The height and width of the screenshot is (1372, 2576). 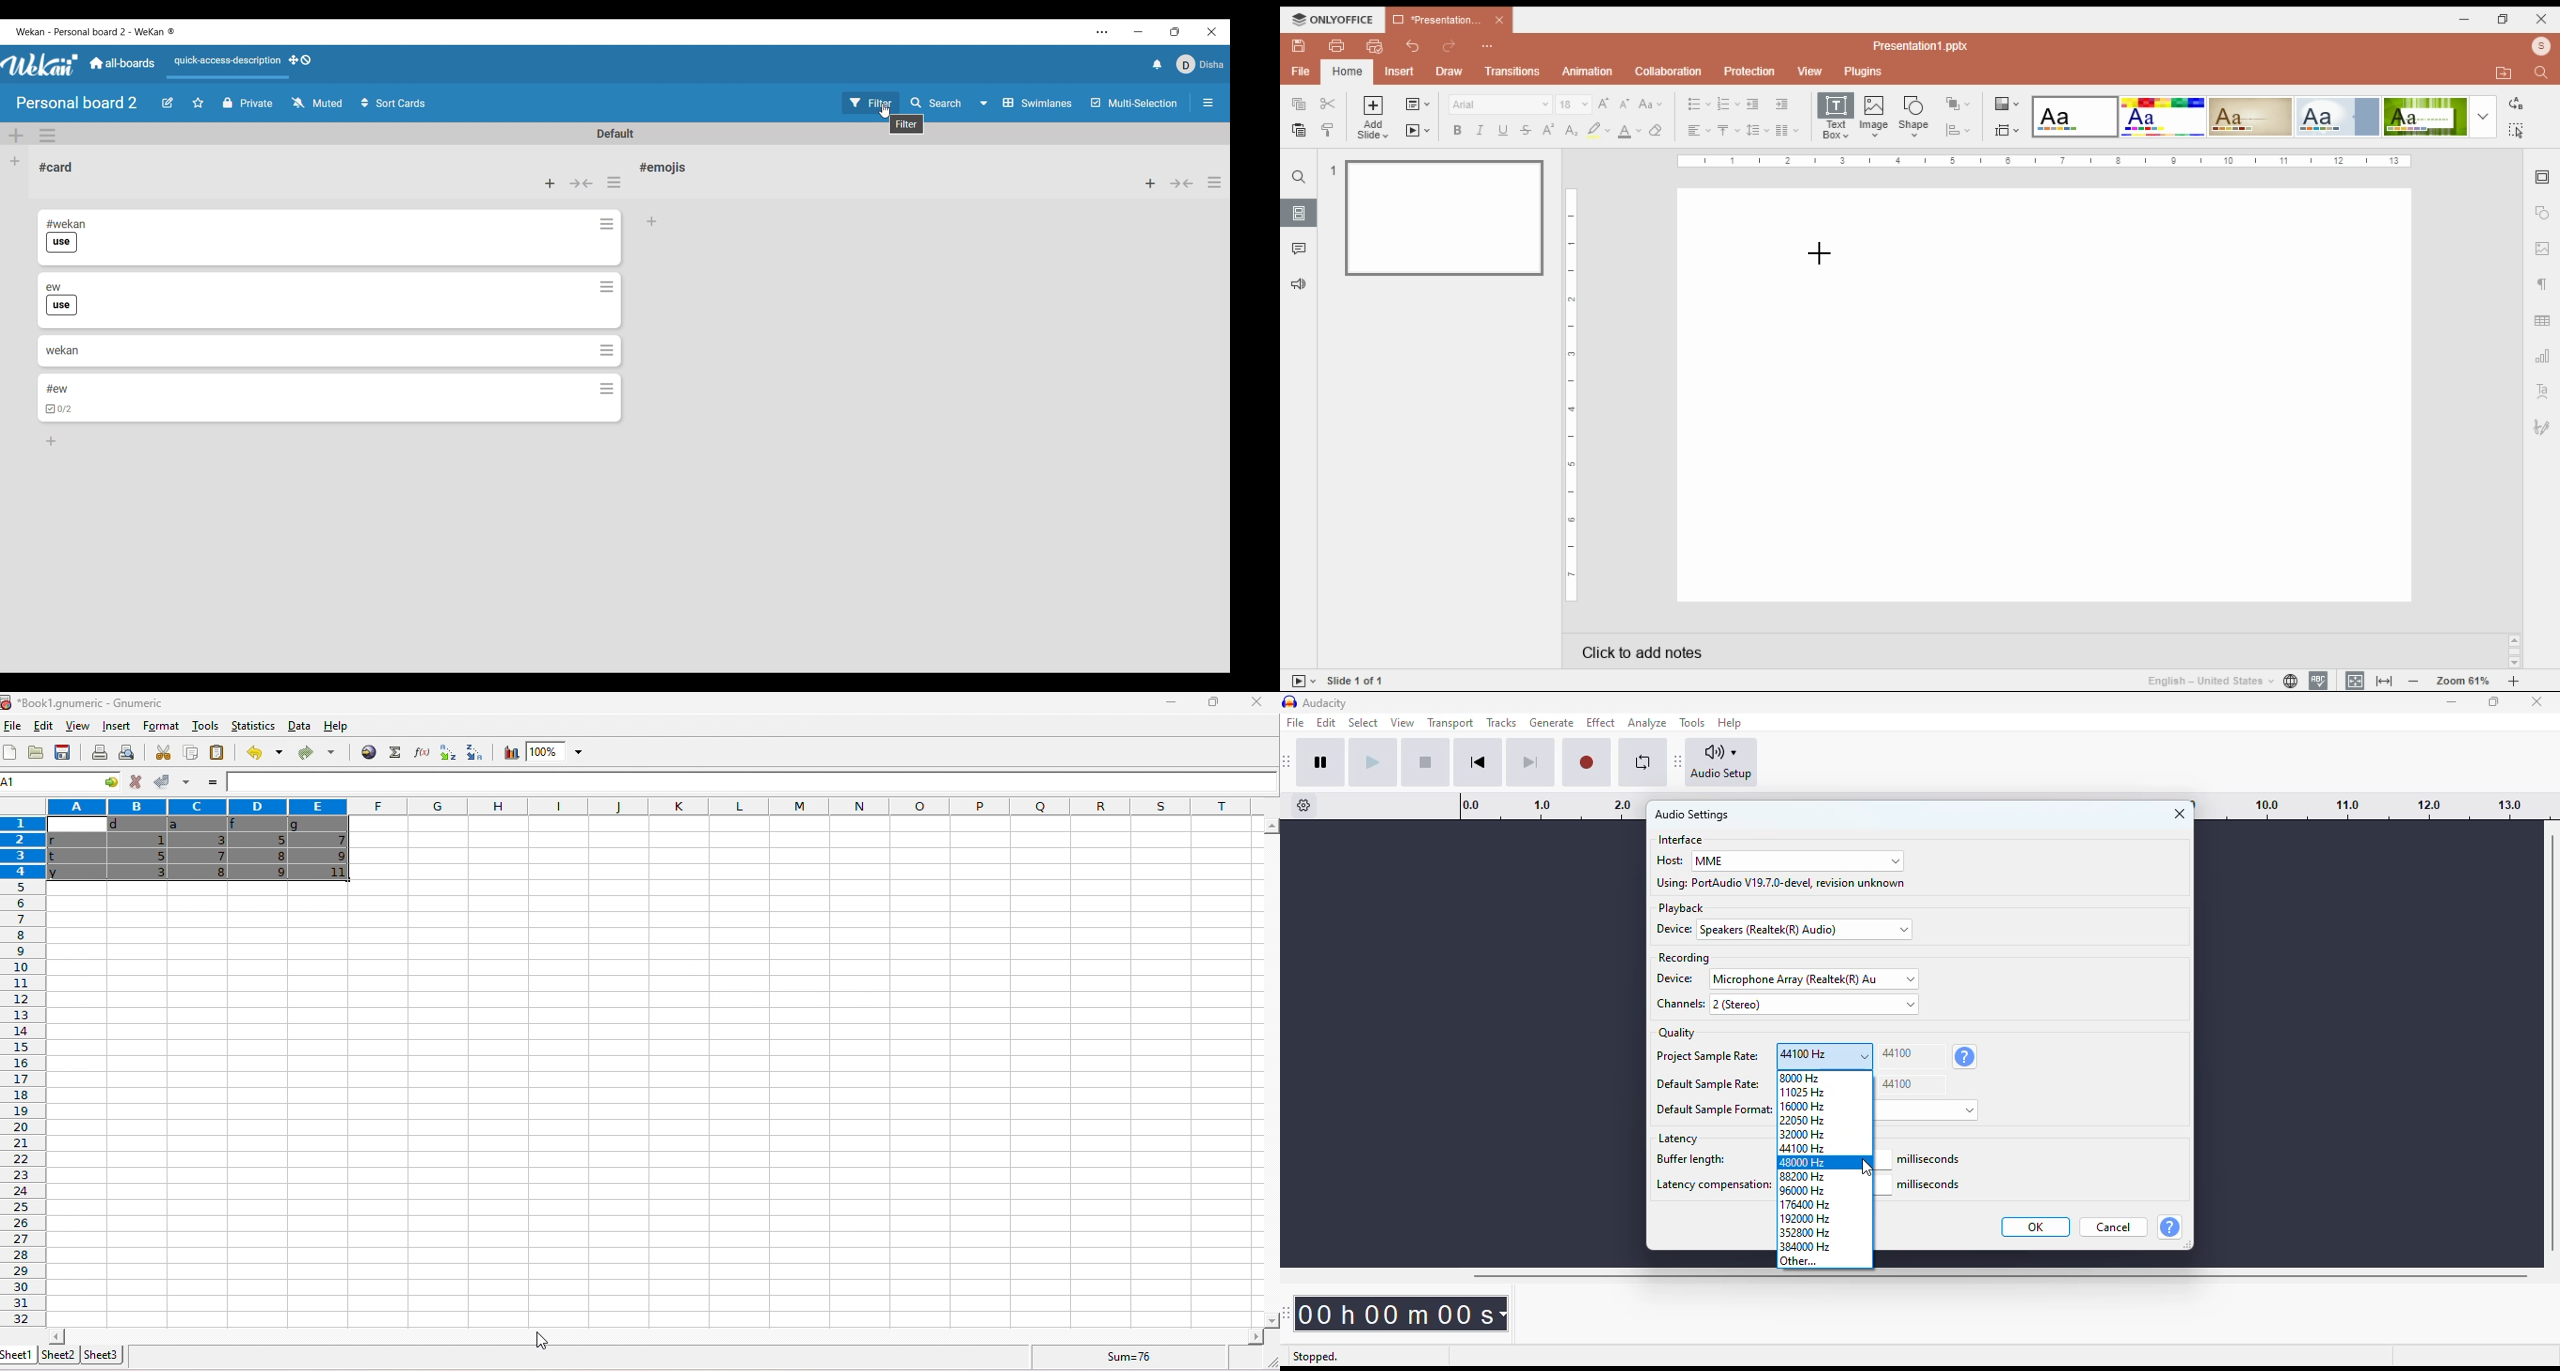 What do you see at coordinates (1328, 103) in the screenshot?
I see `cut` at bounding box center [1328, 103].